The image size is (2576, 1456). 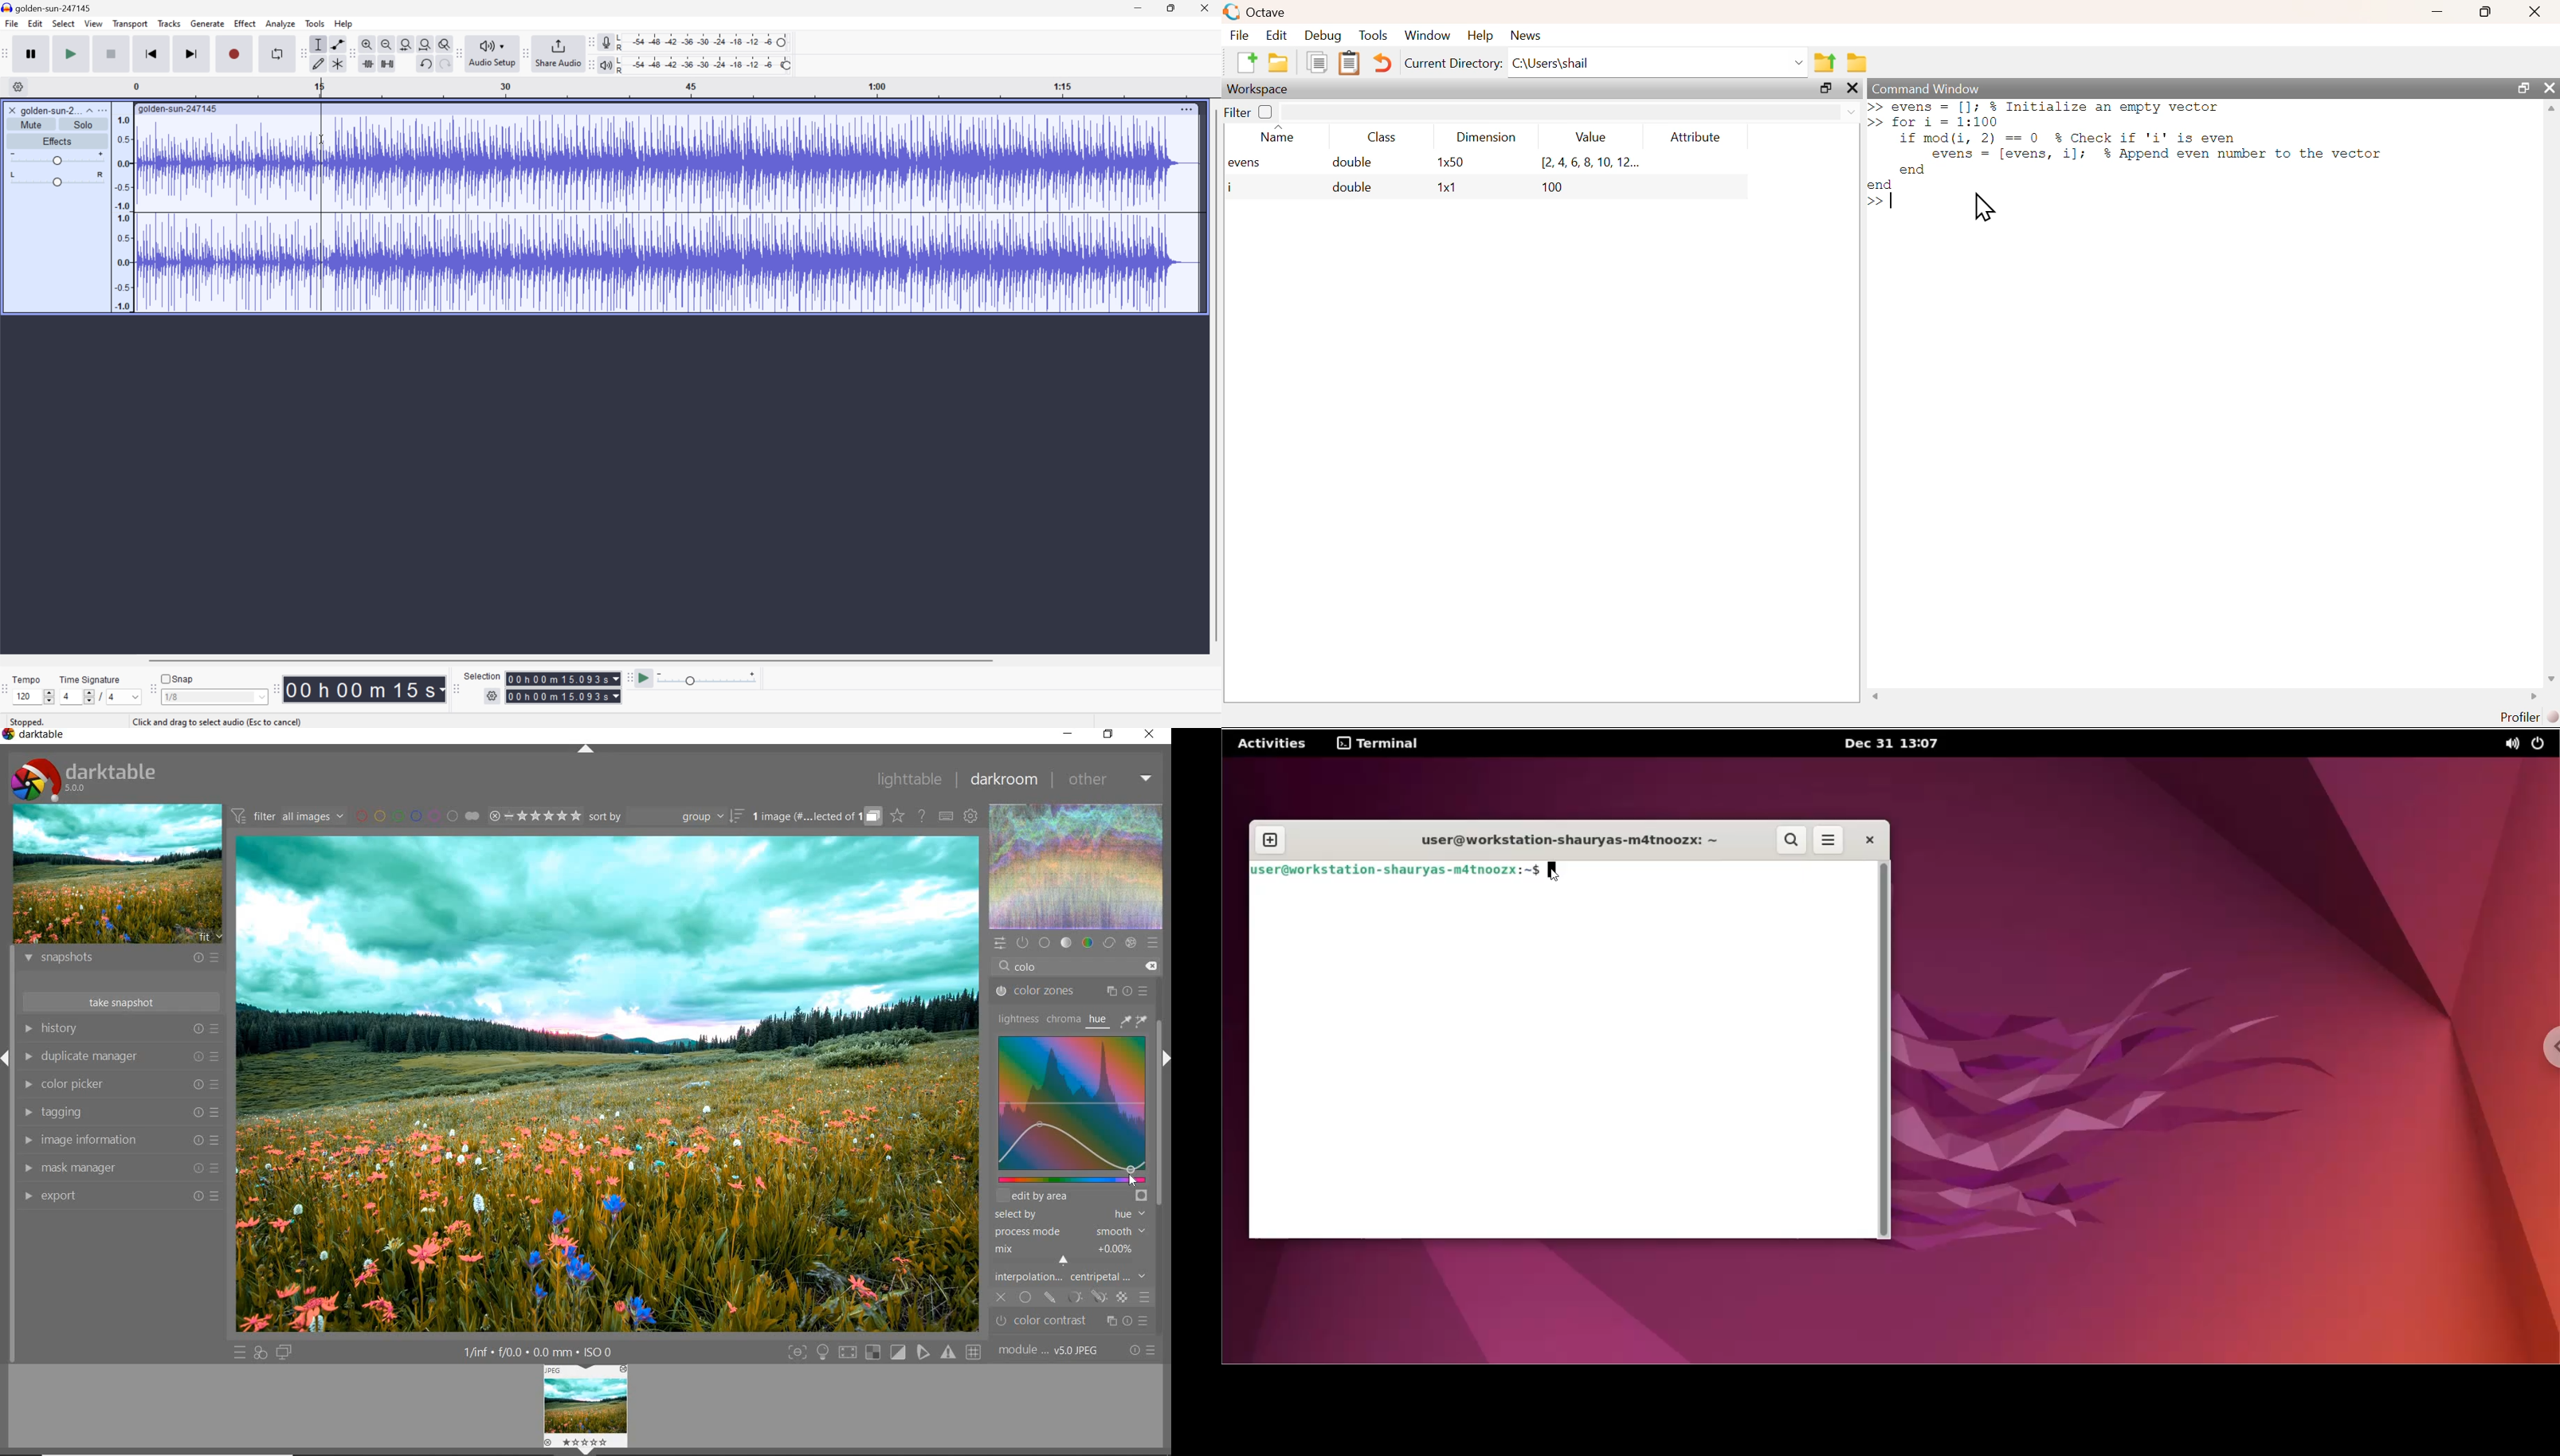 What do you see at coordinates (1109, 942) in the screenshot?
I see `correct` at bounding box center [1109, 942].